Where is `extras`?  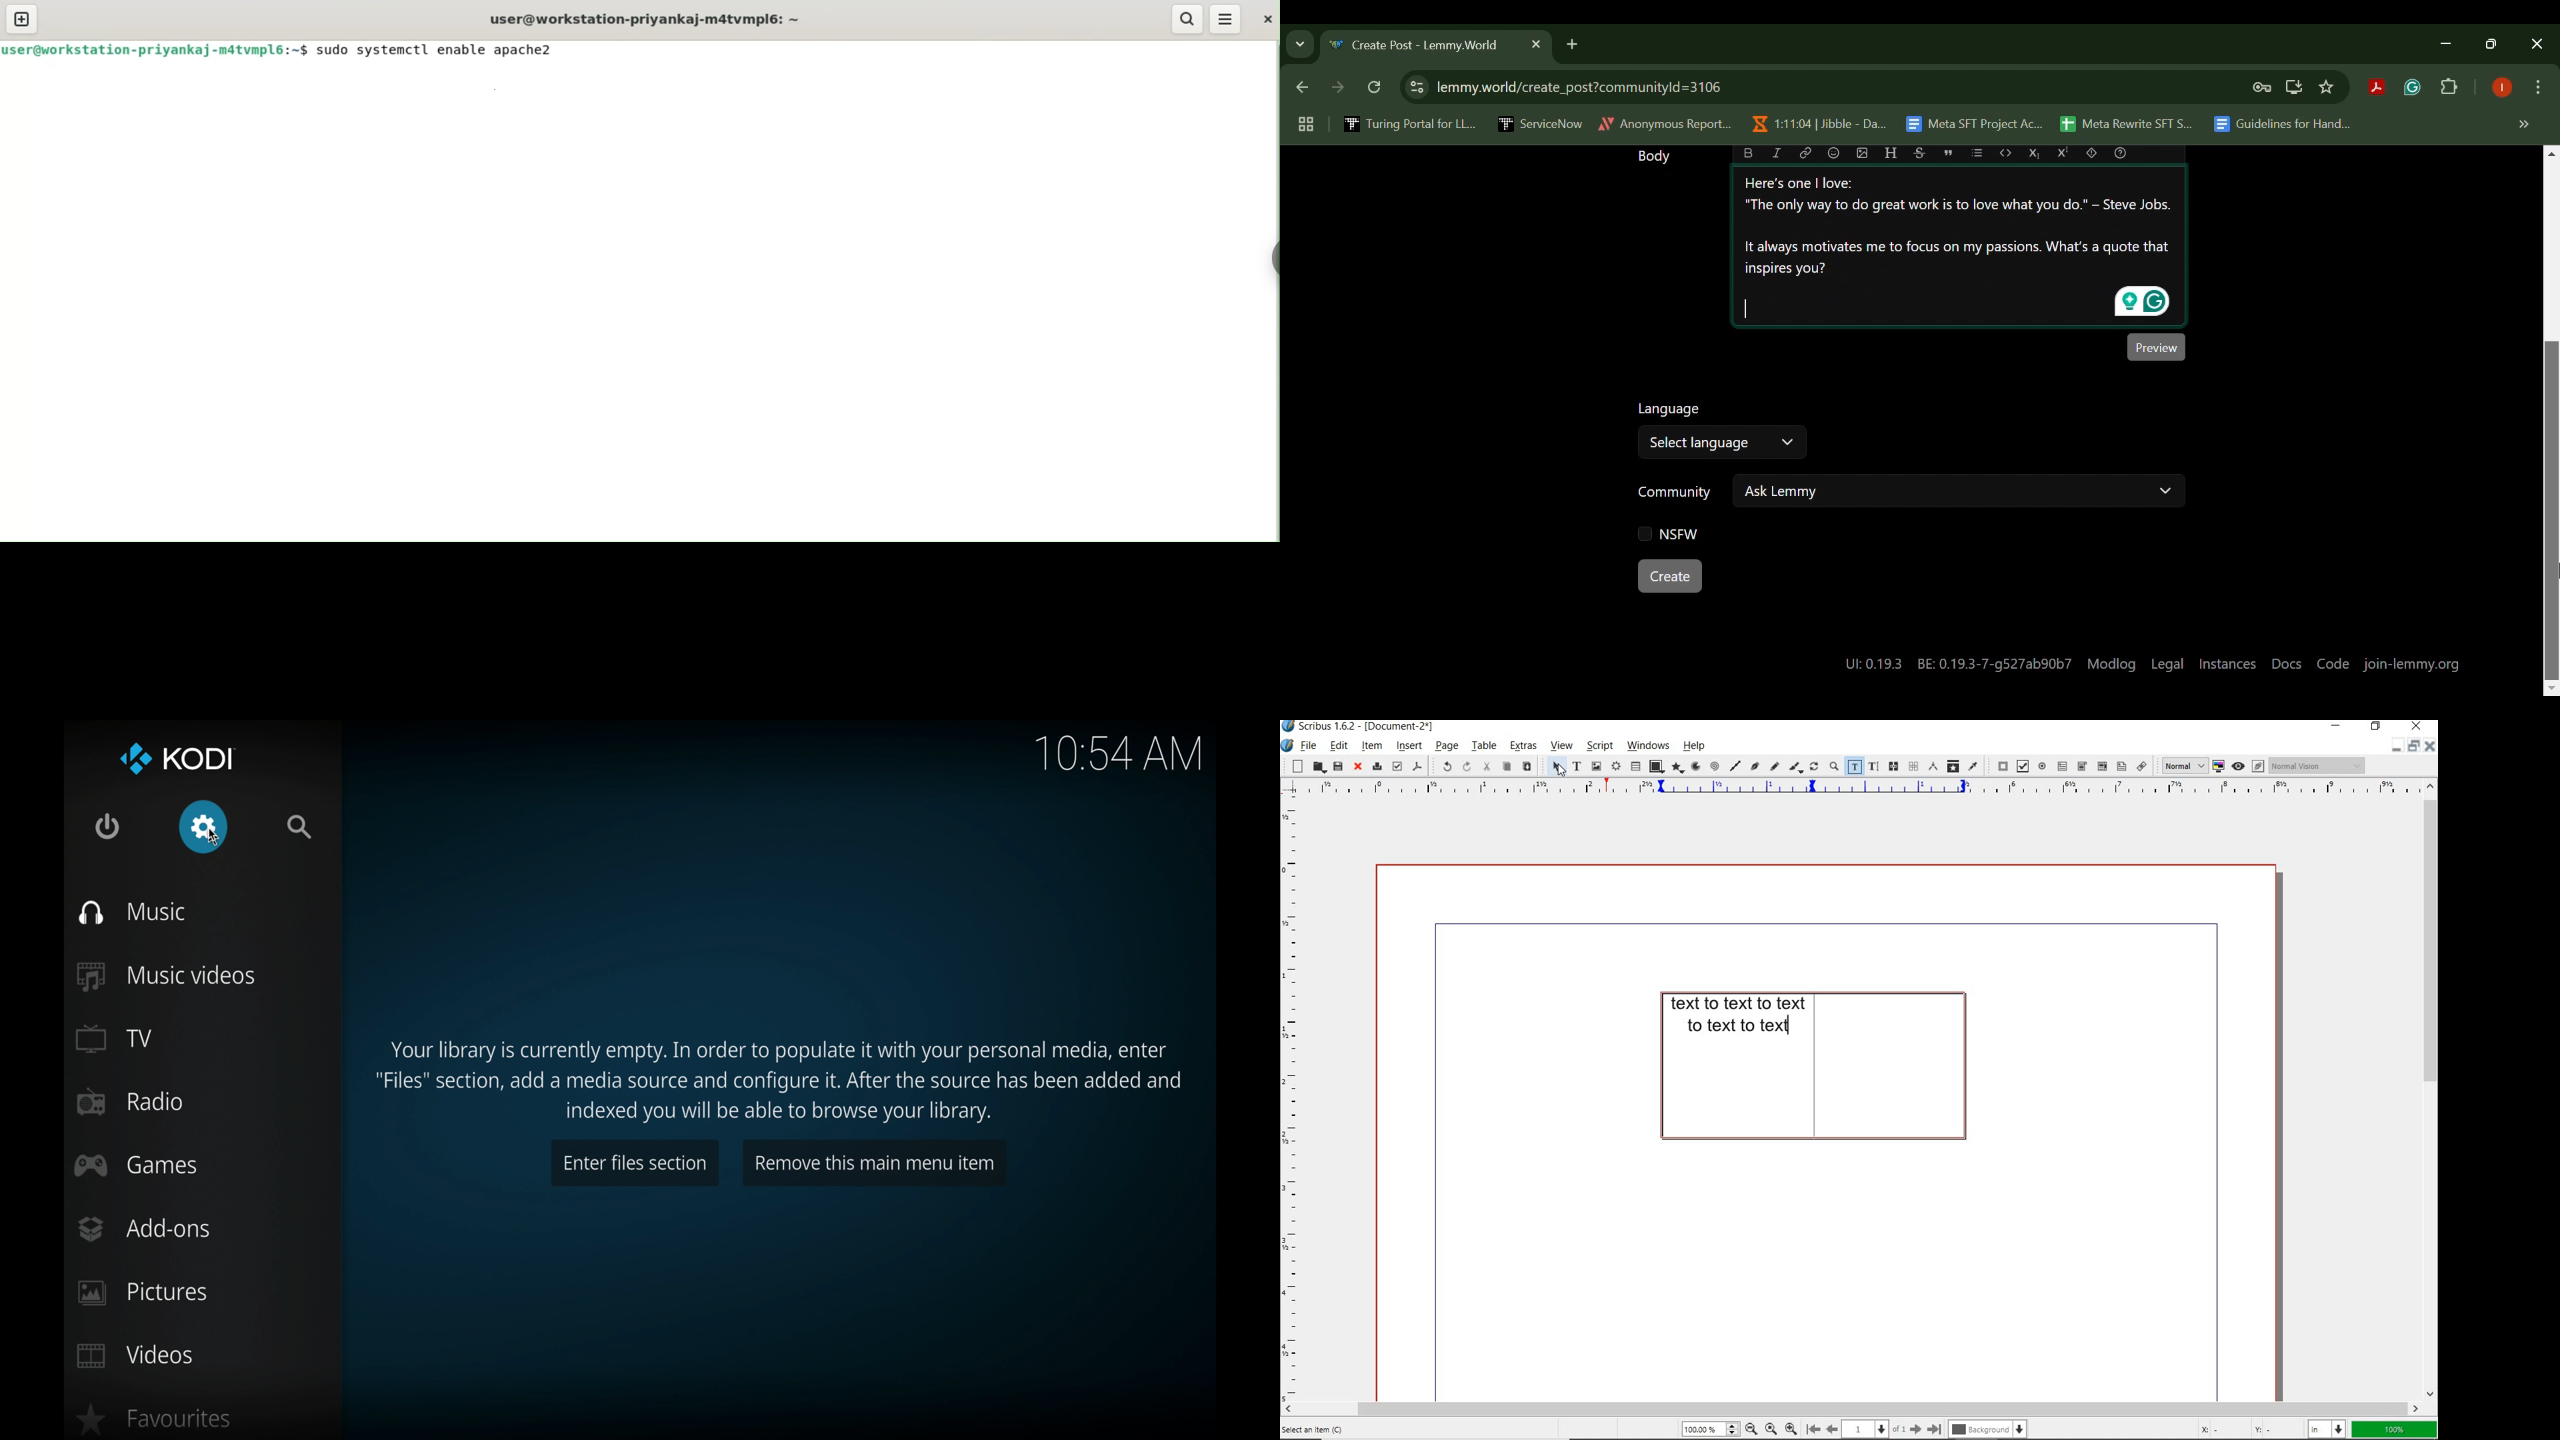 extras is located at coordinates (1523, 746).